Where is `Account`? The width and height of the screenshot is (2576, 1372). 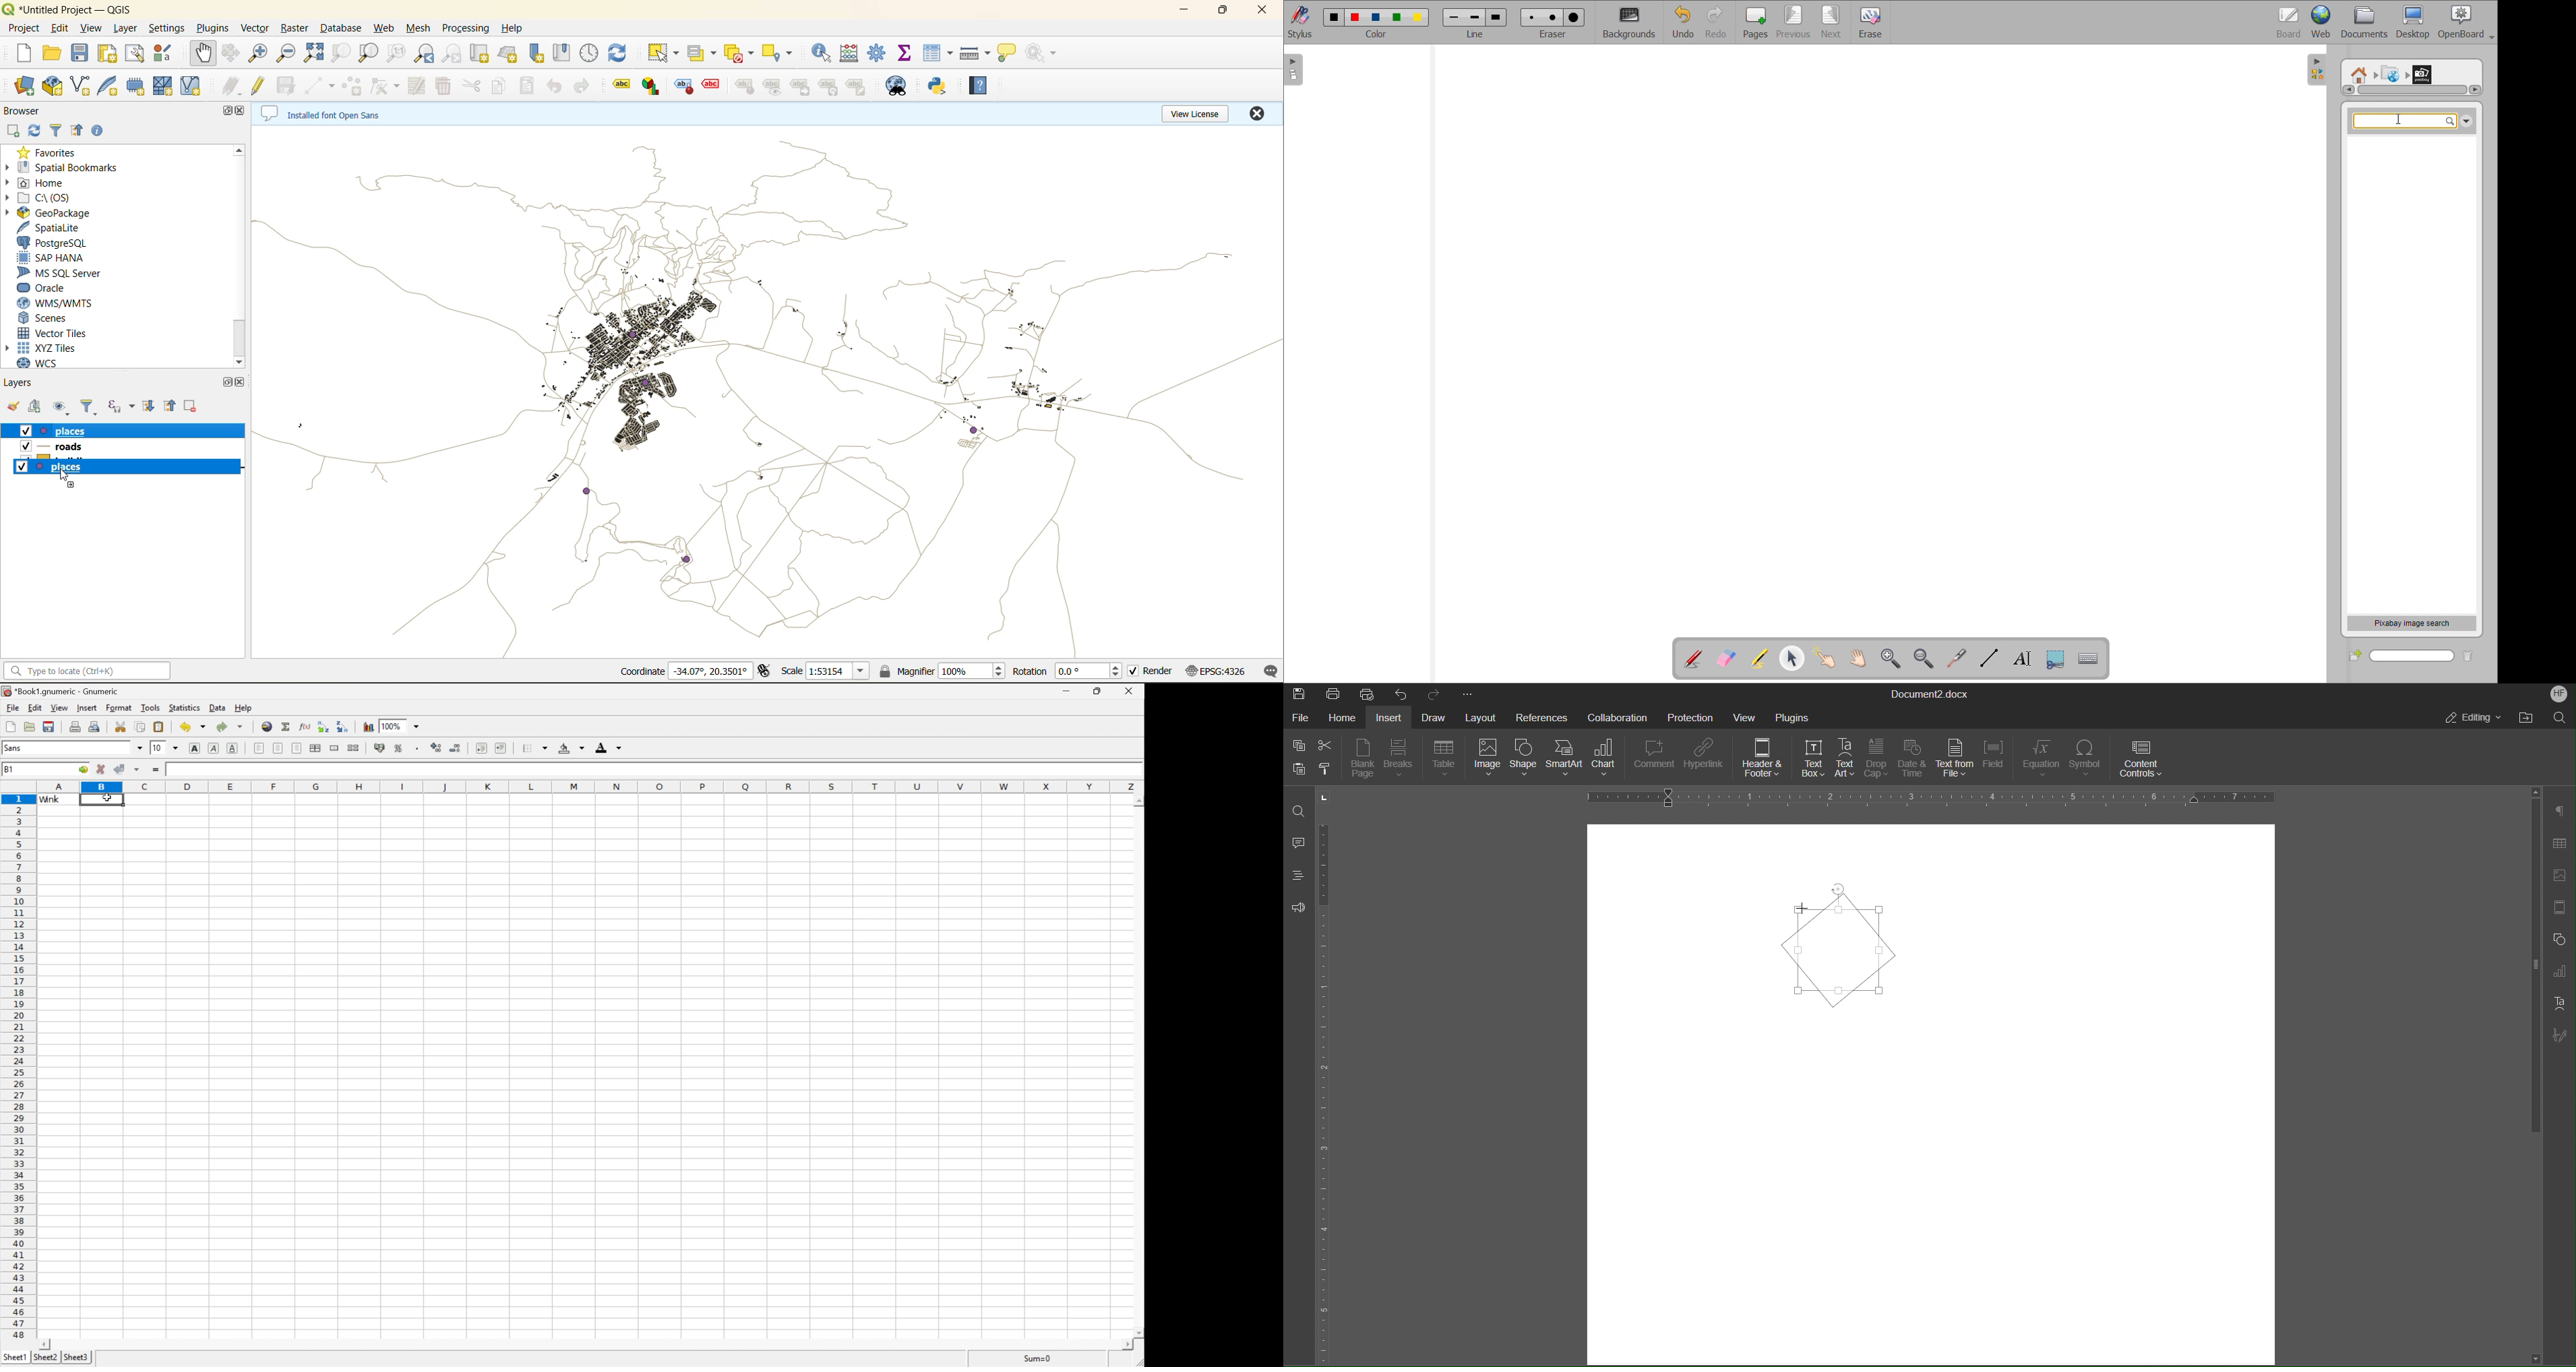
Account is located at coordinates (2559, 695).